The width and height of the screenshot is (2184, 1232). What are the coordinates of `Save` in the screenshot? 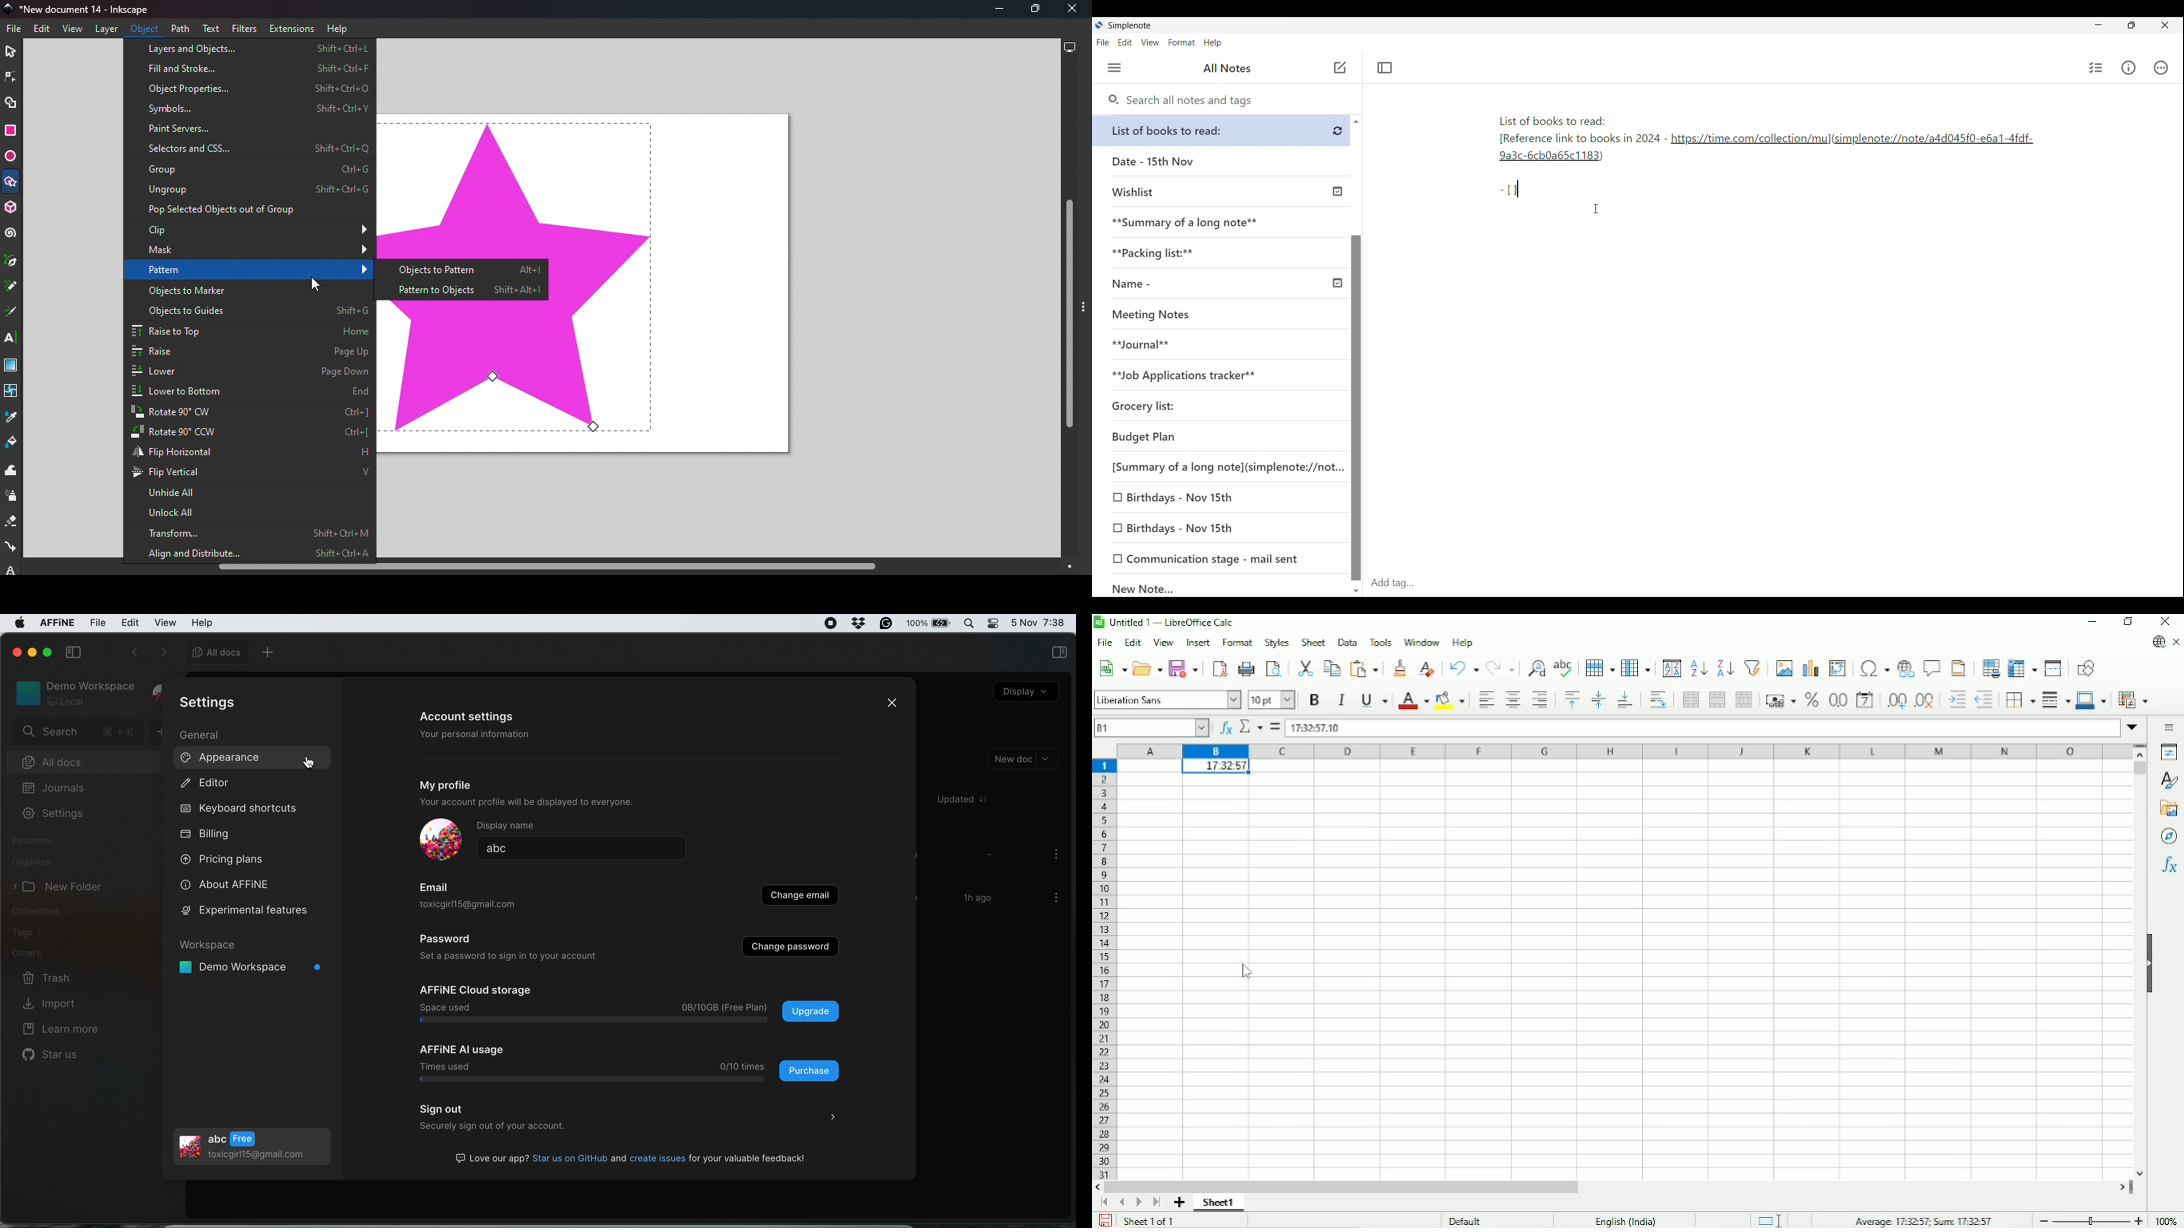 It's located at (1105, 1220).